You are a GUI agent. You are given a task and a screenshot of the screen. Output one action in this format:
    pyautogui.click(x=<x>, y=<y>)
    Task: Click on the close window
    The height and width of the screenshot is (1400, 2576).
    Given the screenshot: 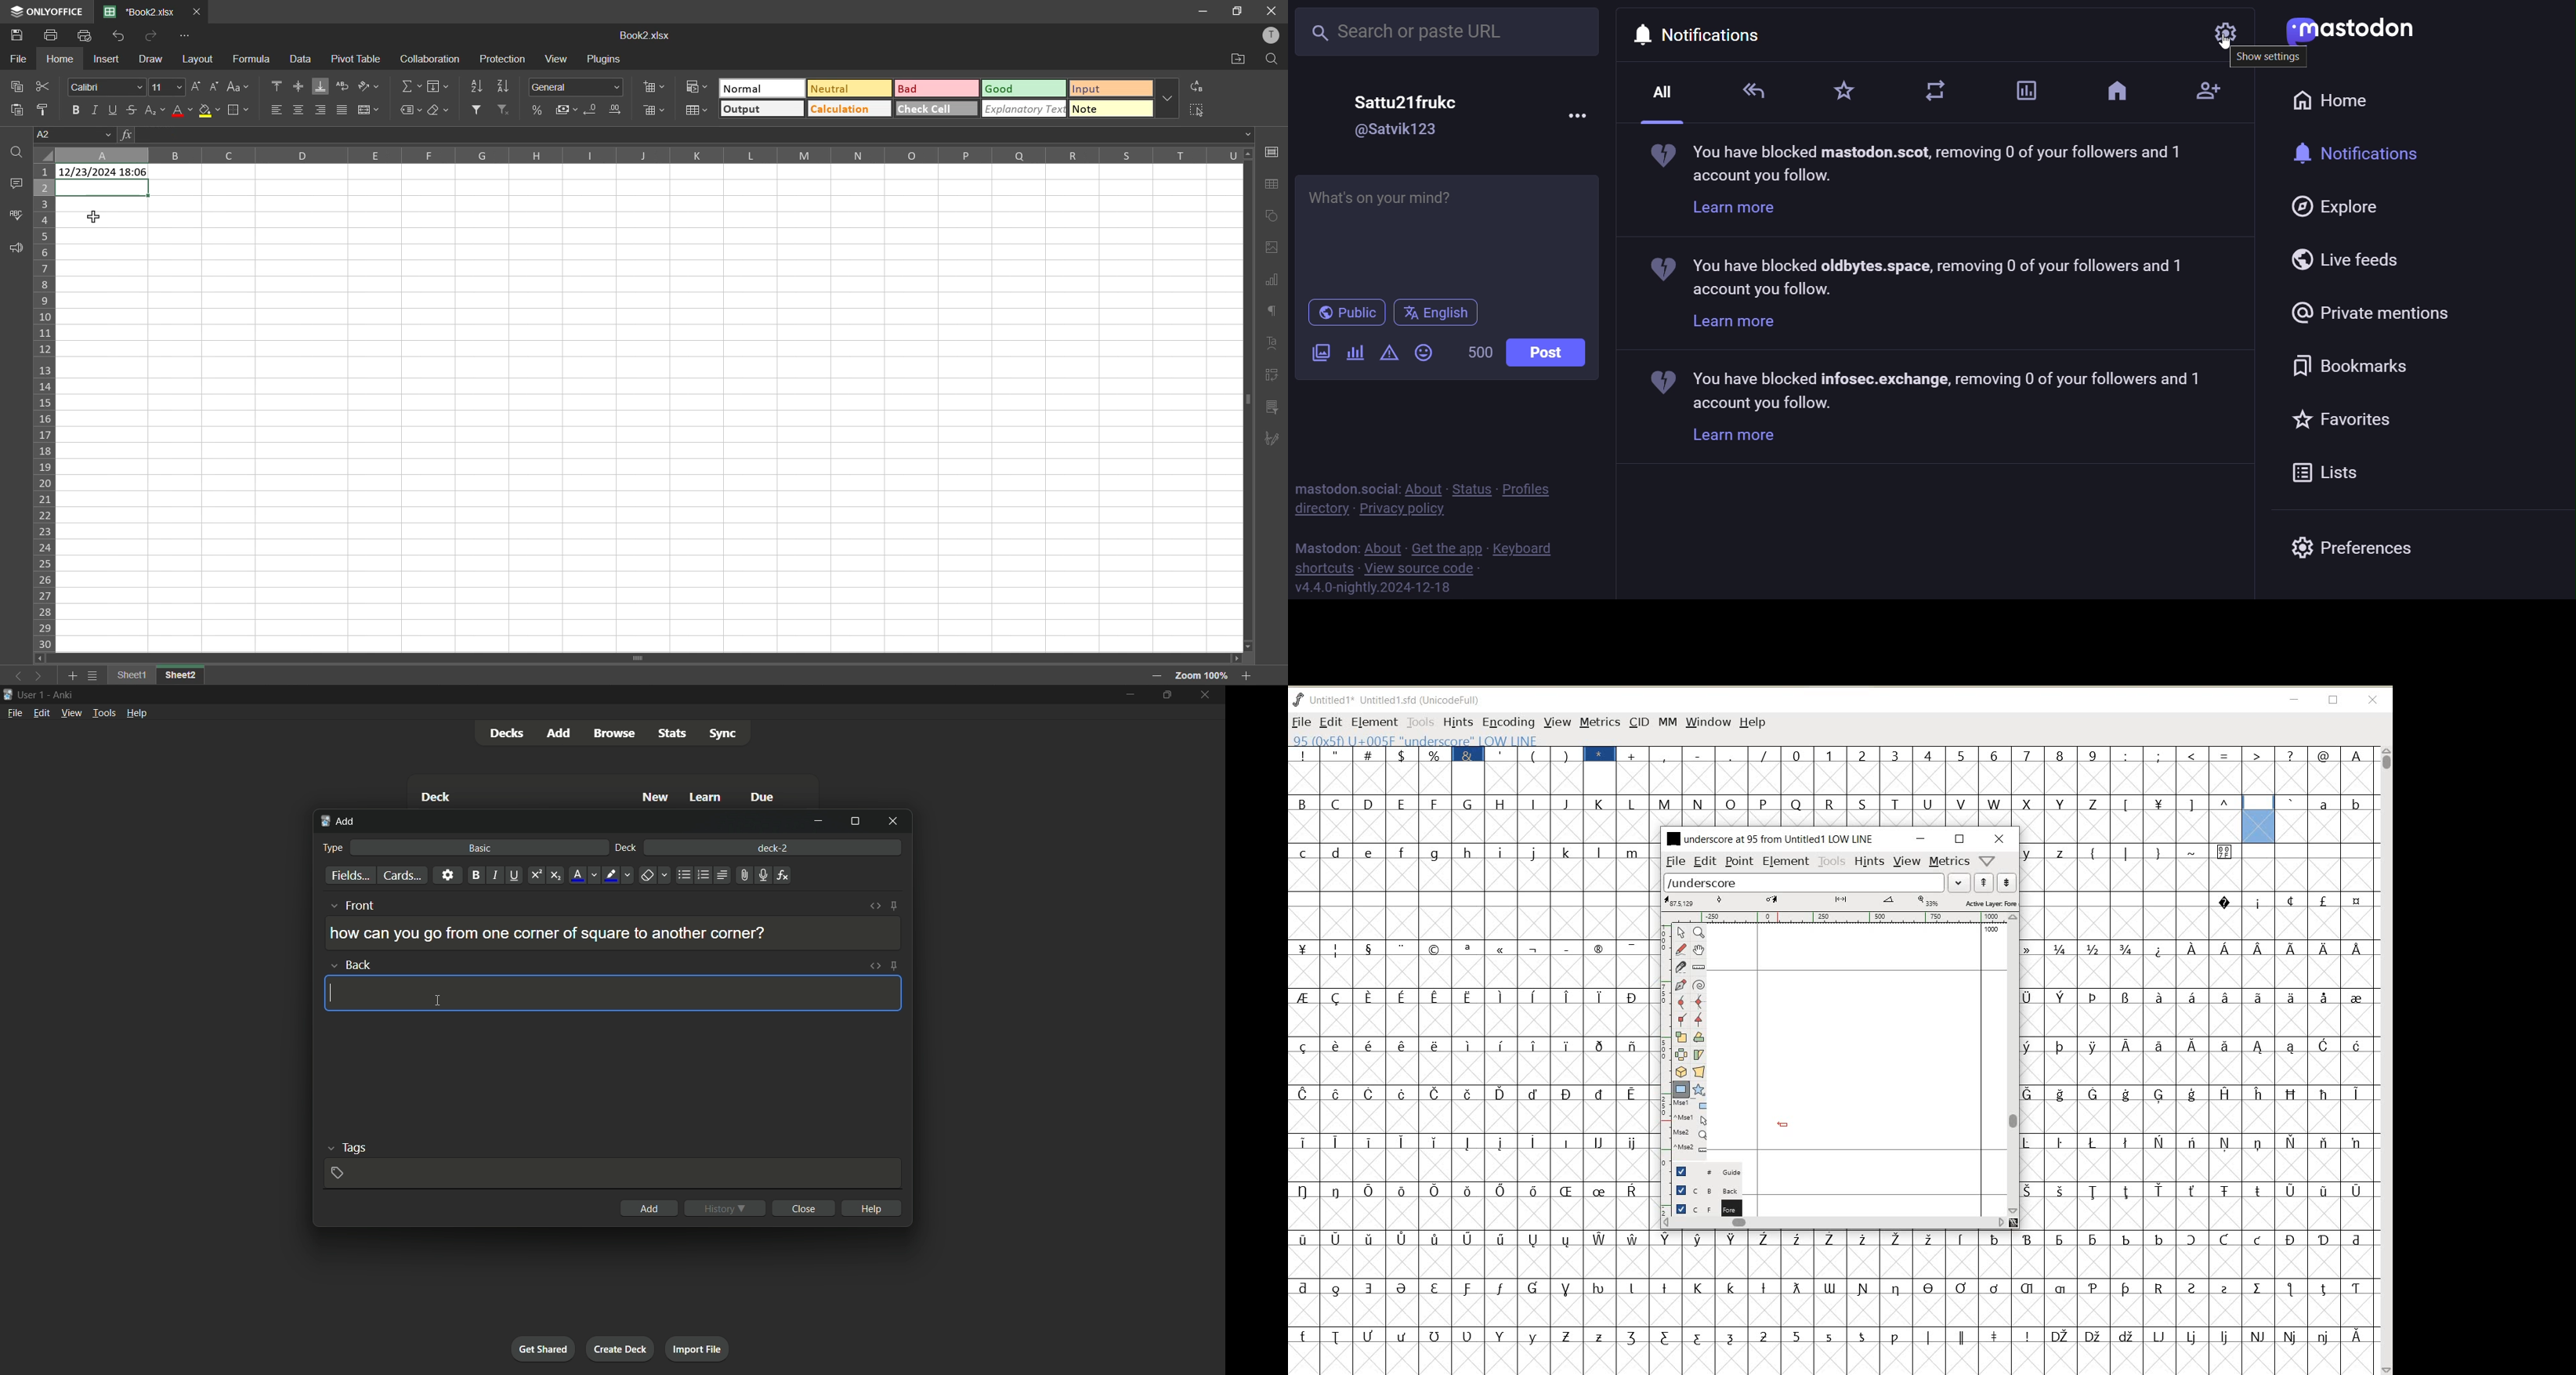 What is the action you would take?
    pyautogui.click(x=891, y=821)
    